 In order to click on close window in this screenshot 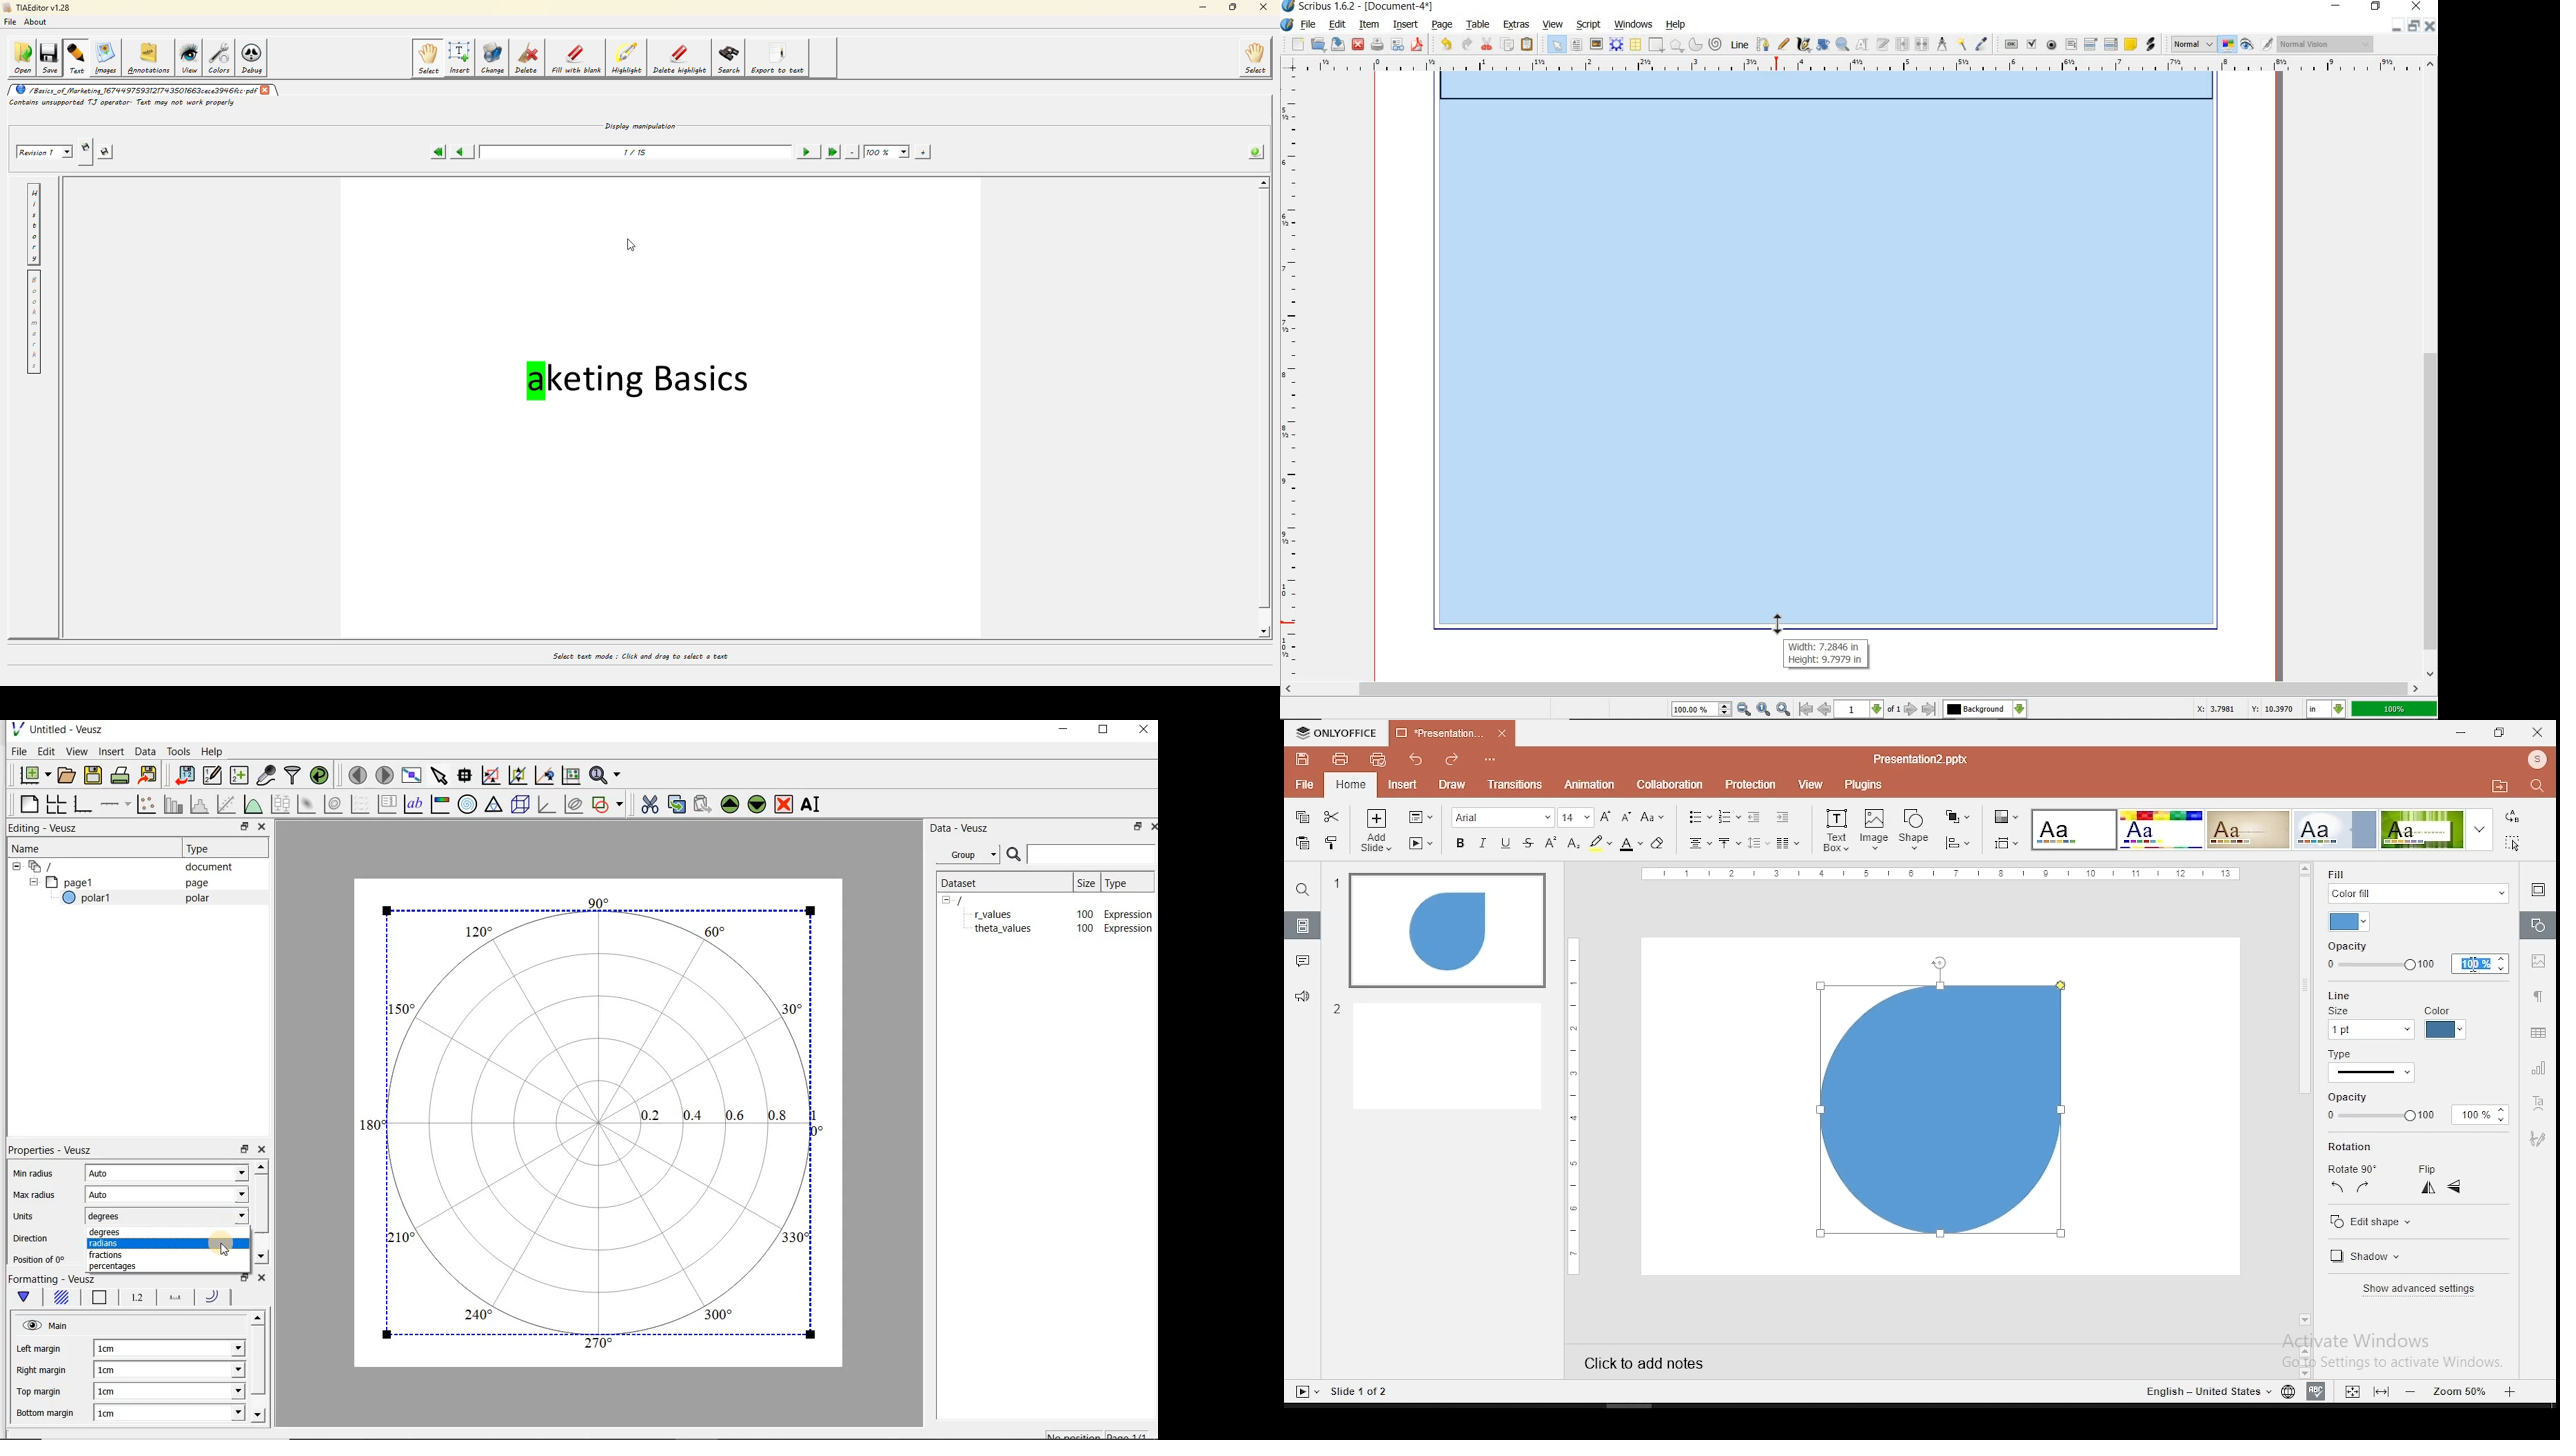, I will do `click(2538, 732)`.